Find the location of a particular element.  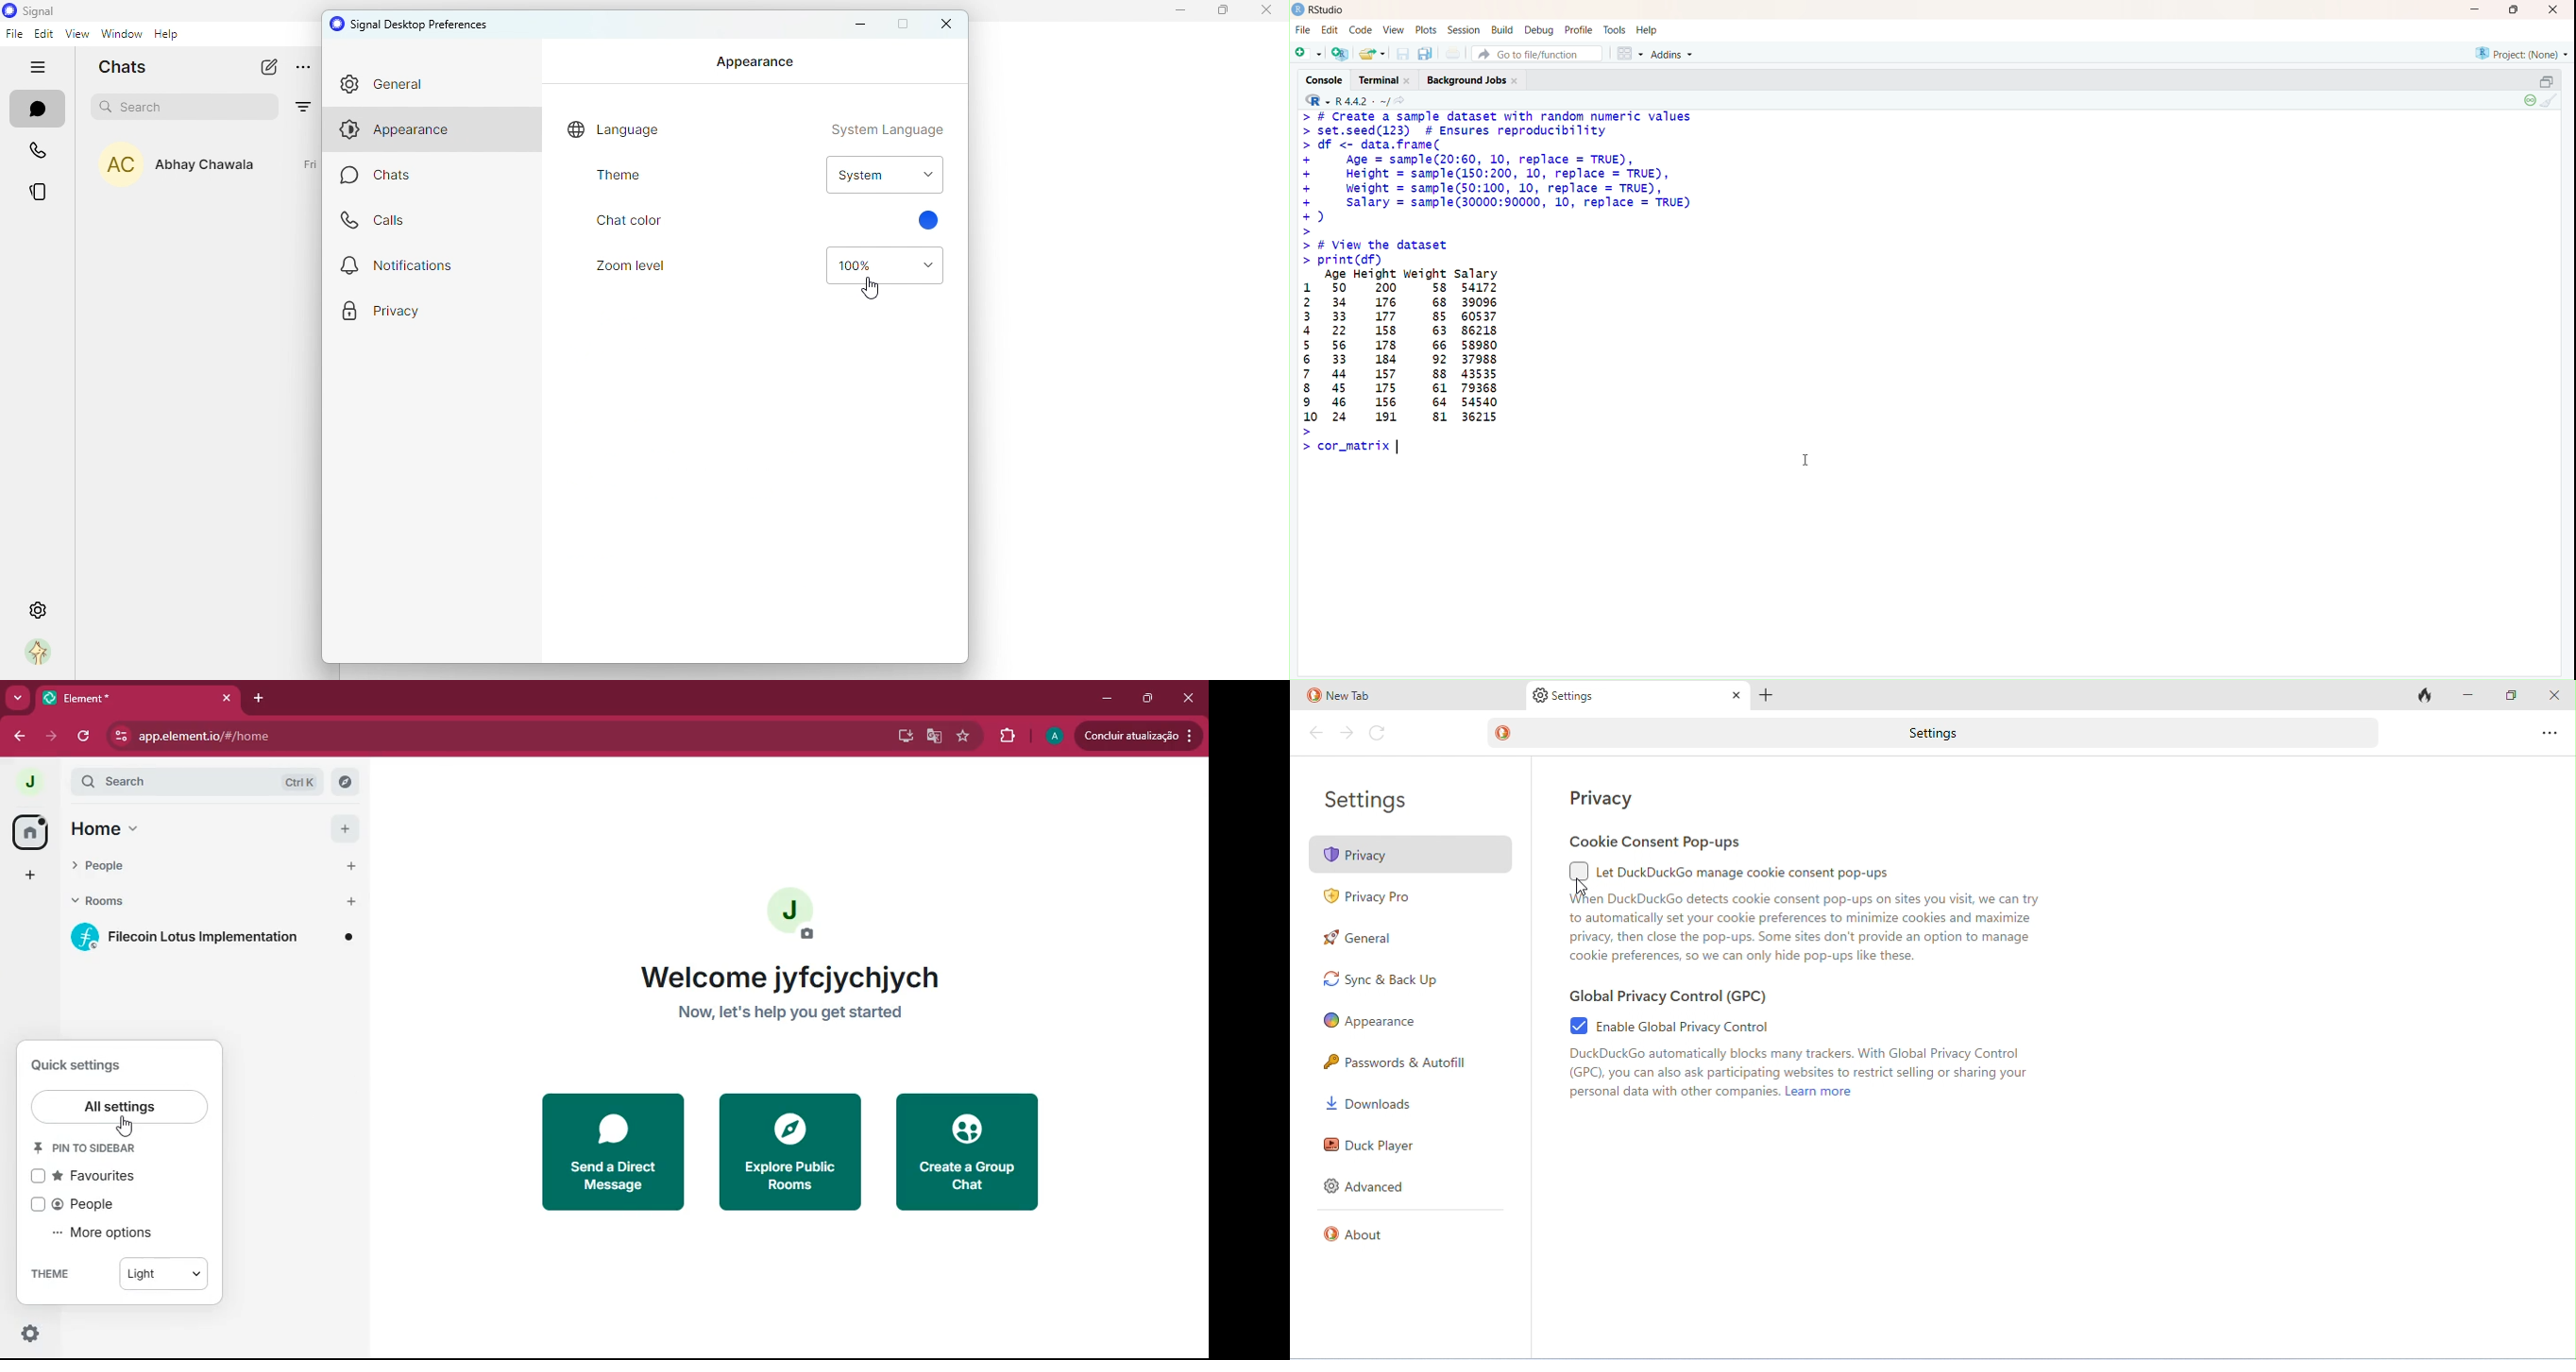

Chat colour is located at coordinates (629, 218).